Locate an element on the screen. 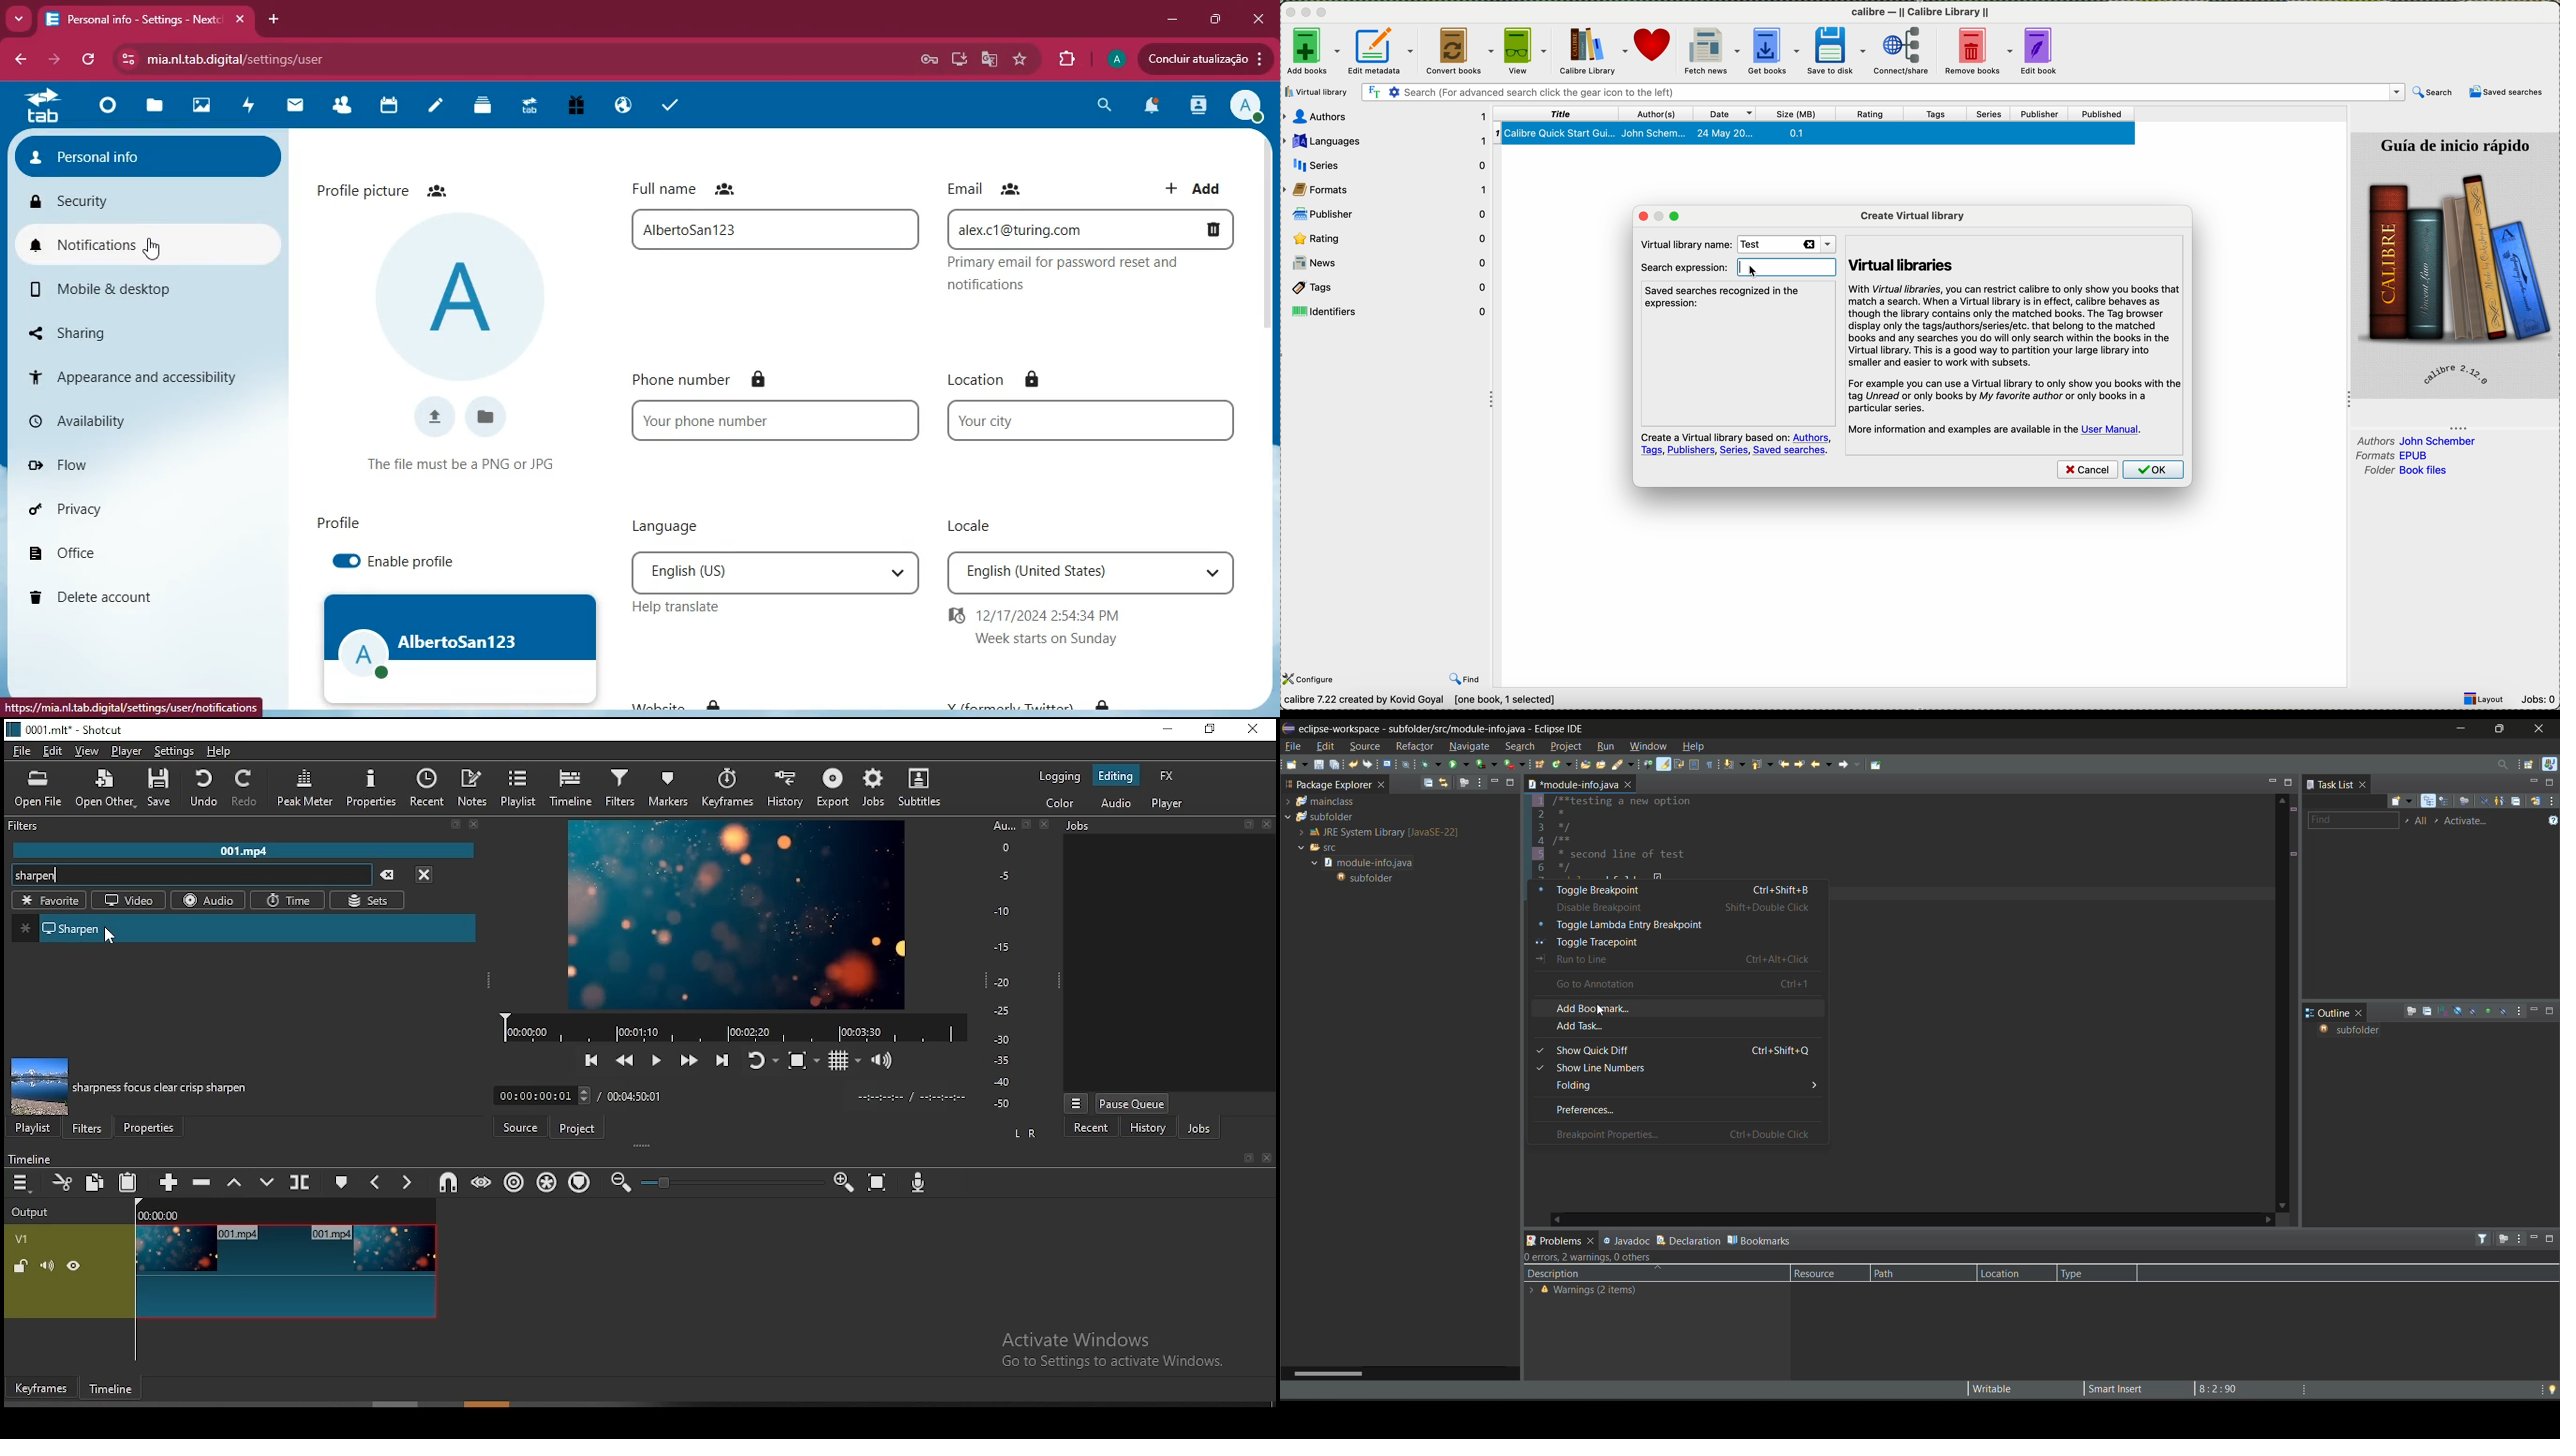  player is located at coordinates (1169, 803).